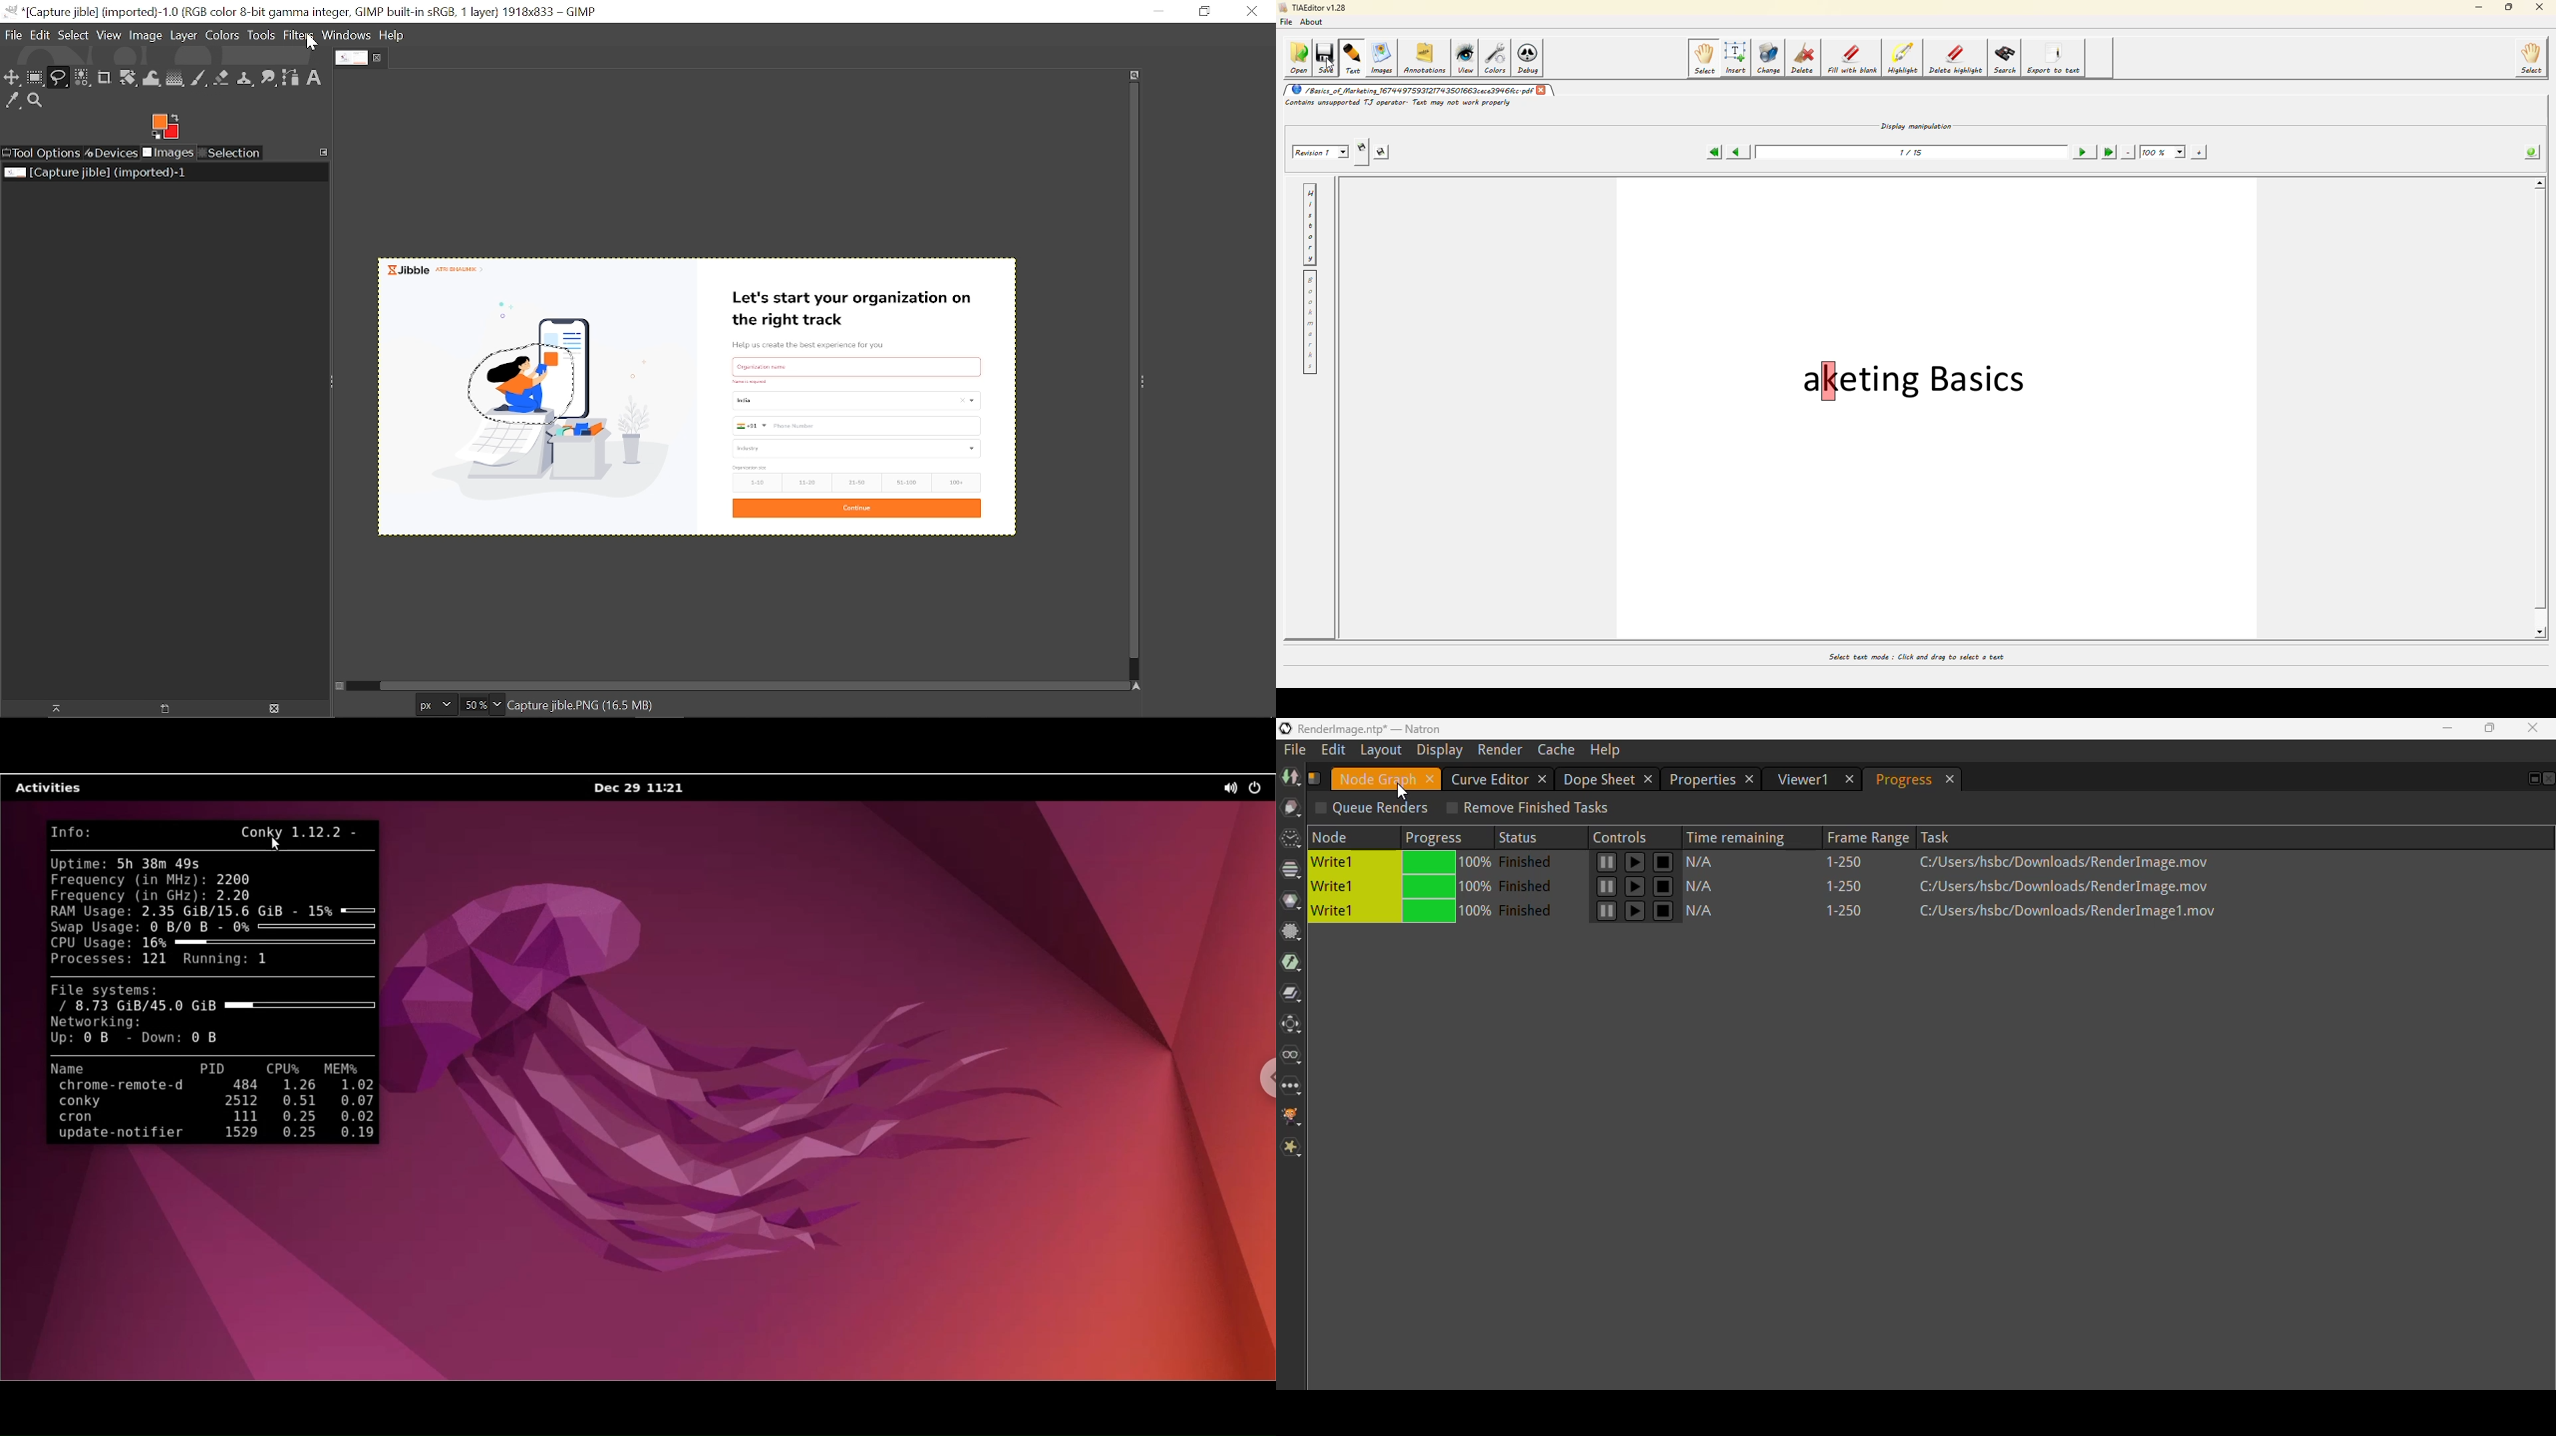 The image size is (2576, 1456). What do you see at coordinates (581, 707) in the screenshot?
I see `Capture jible.PNG(16.5 MB)` at bounding box center [581, 707].